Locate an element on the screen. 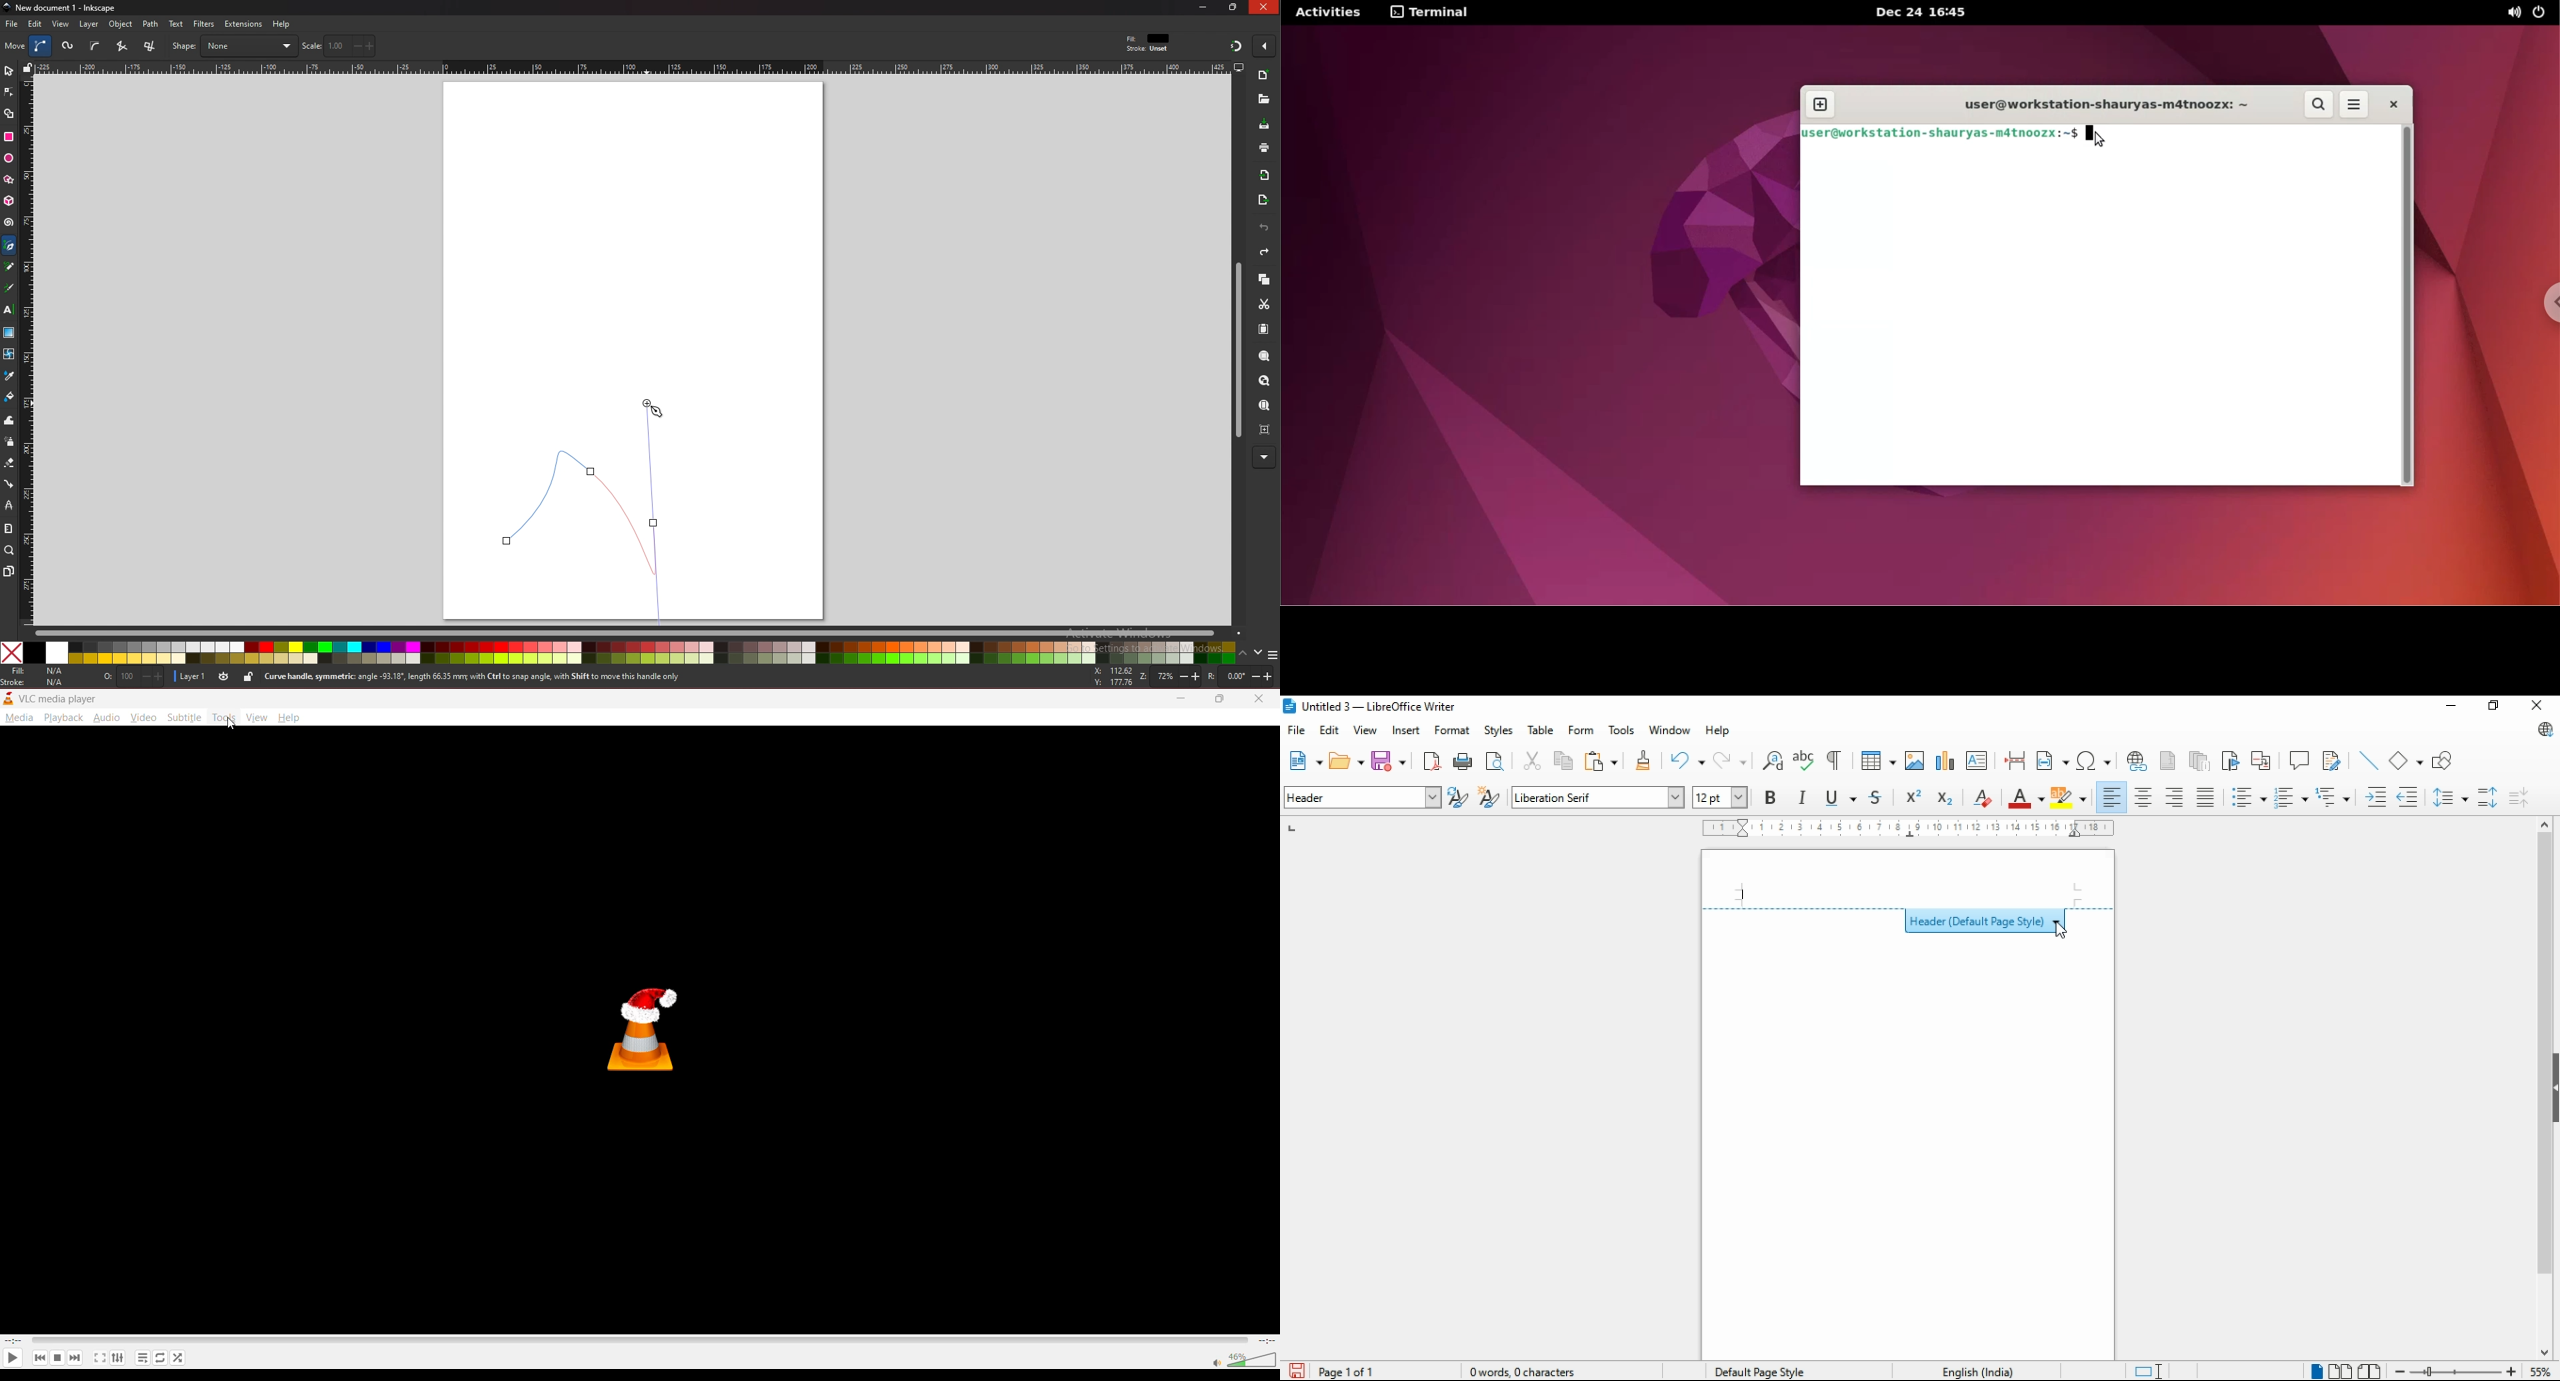 This screenshot has height=1400, width=2576. lock guides is located at coordinates (27, 67).